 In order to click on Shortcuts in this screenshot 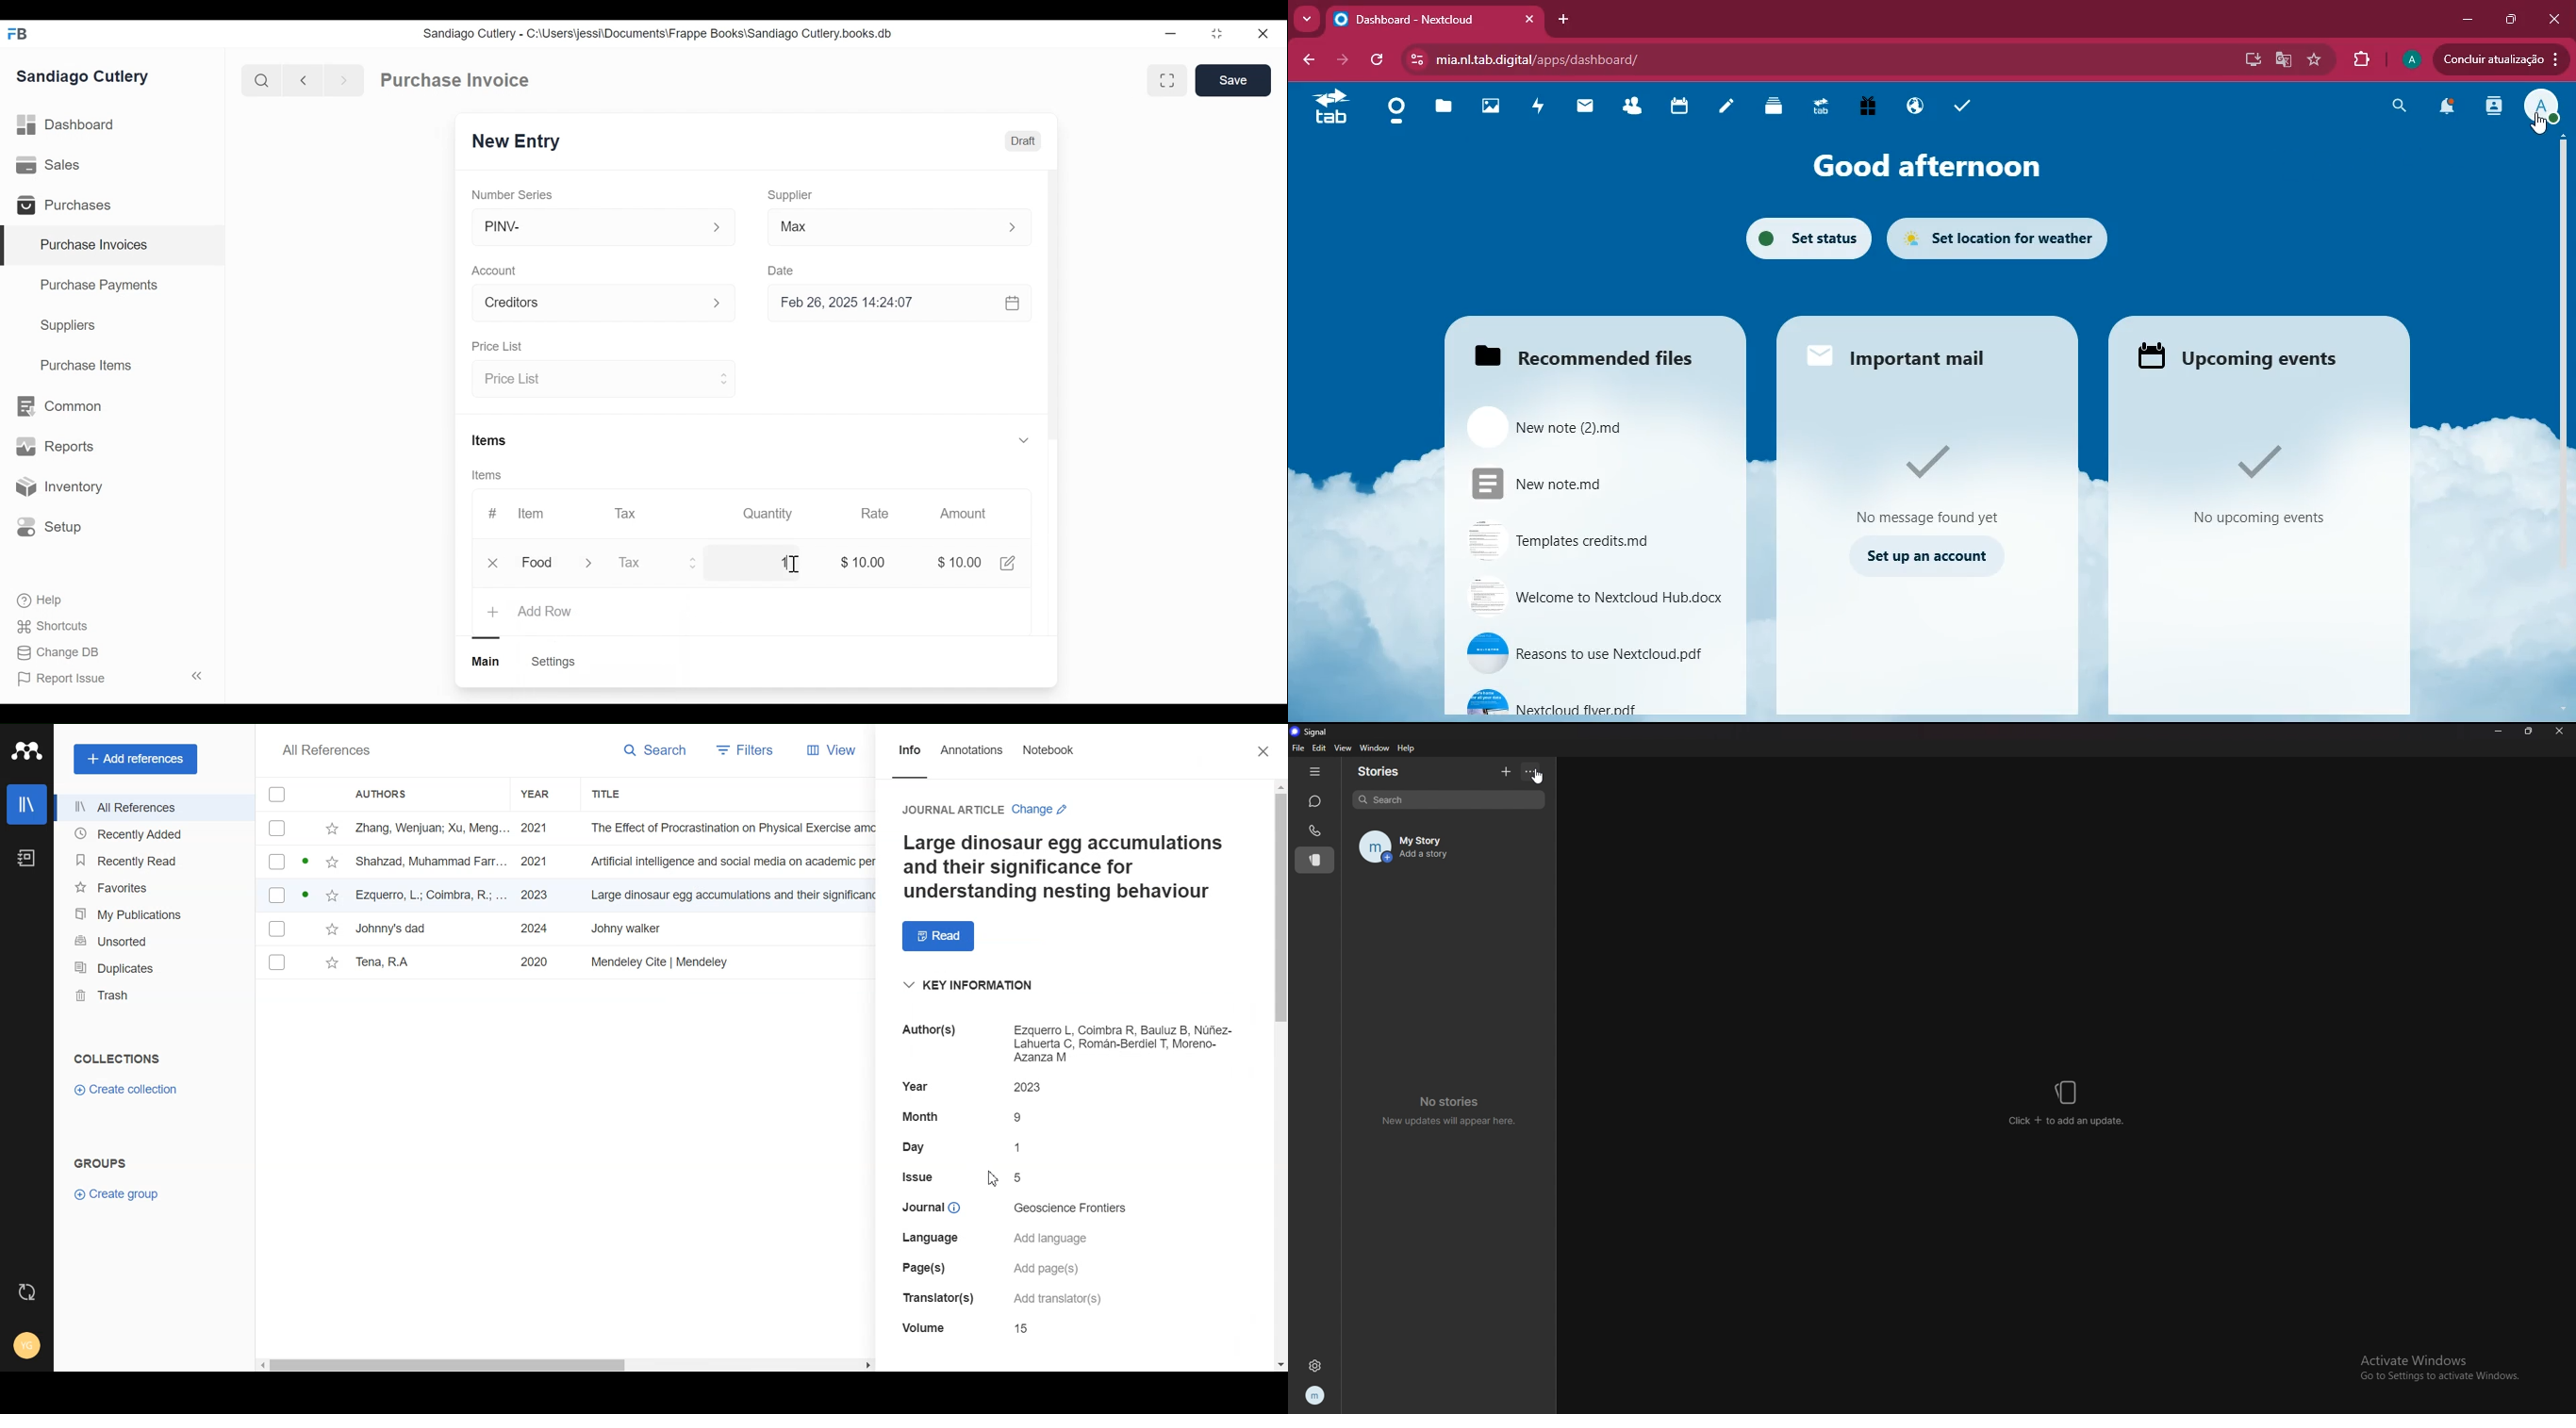, I will do `click(54, 625)`.